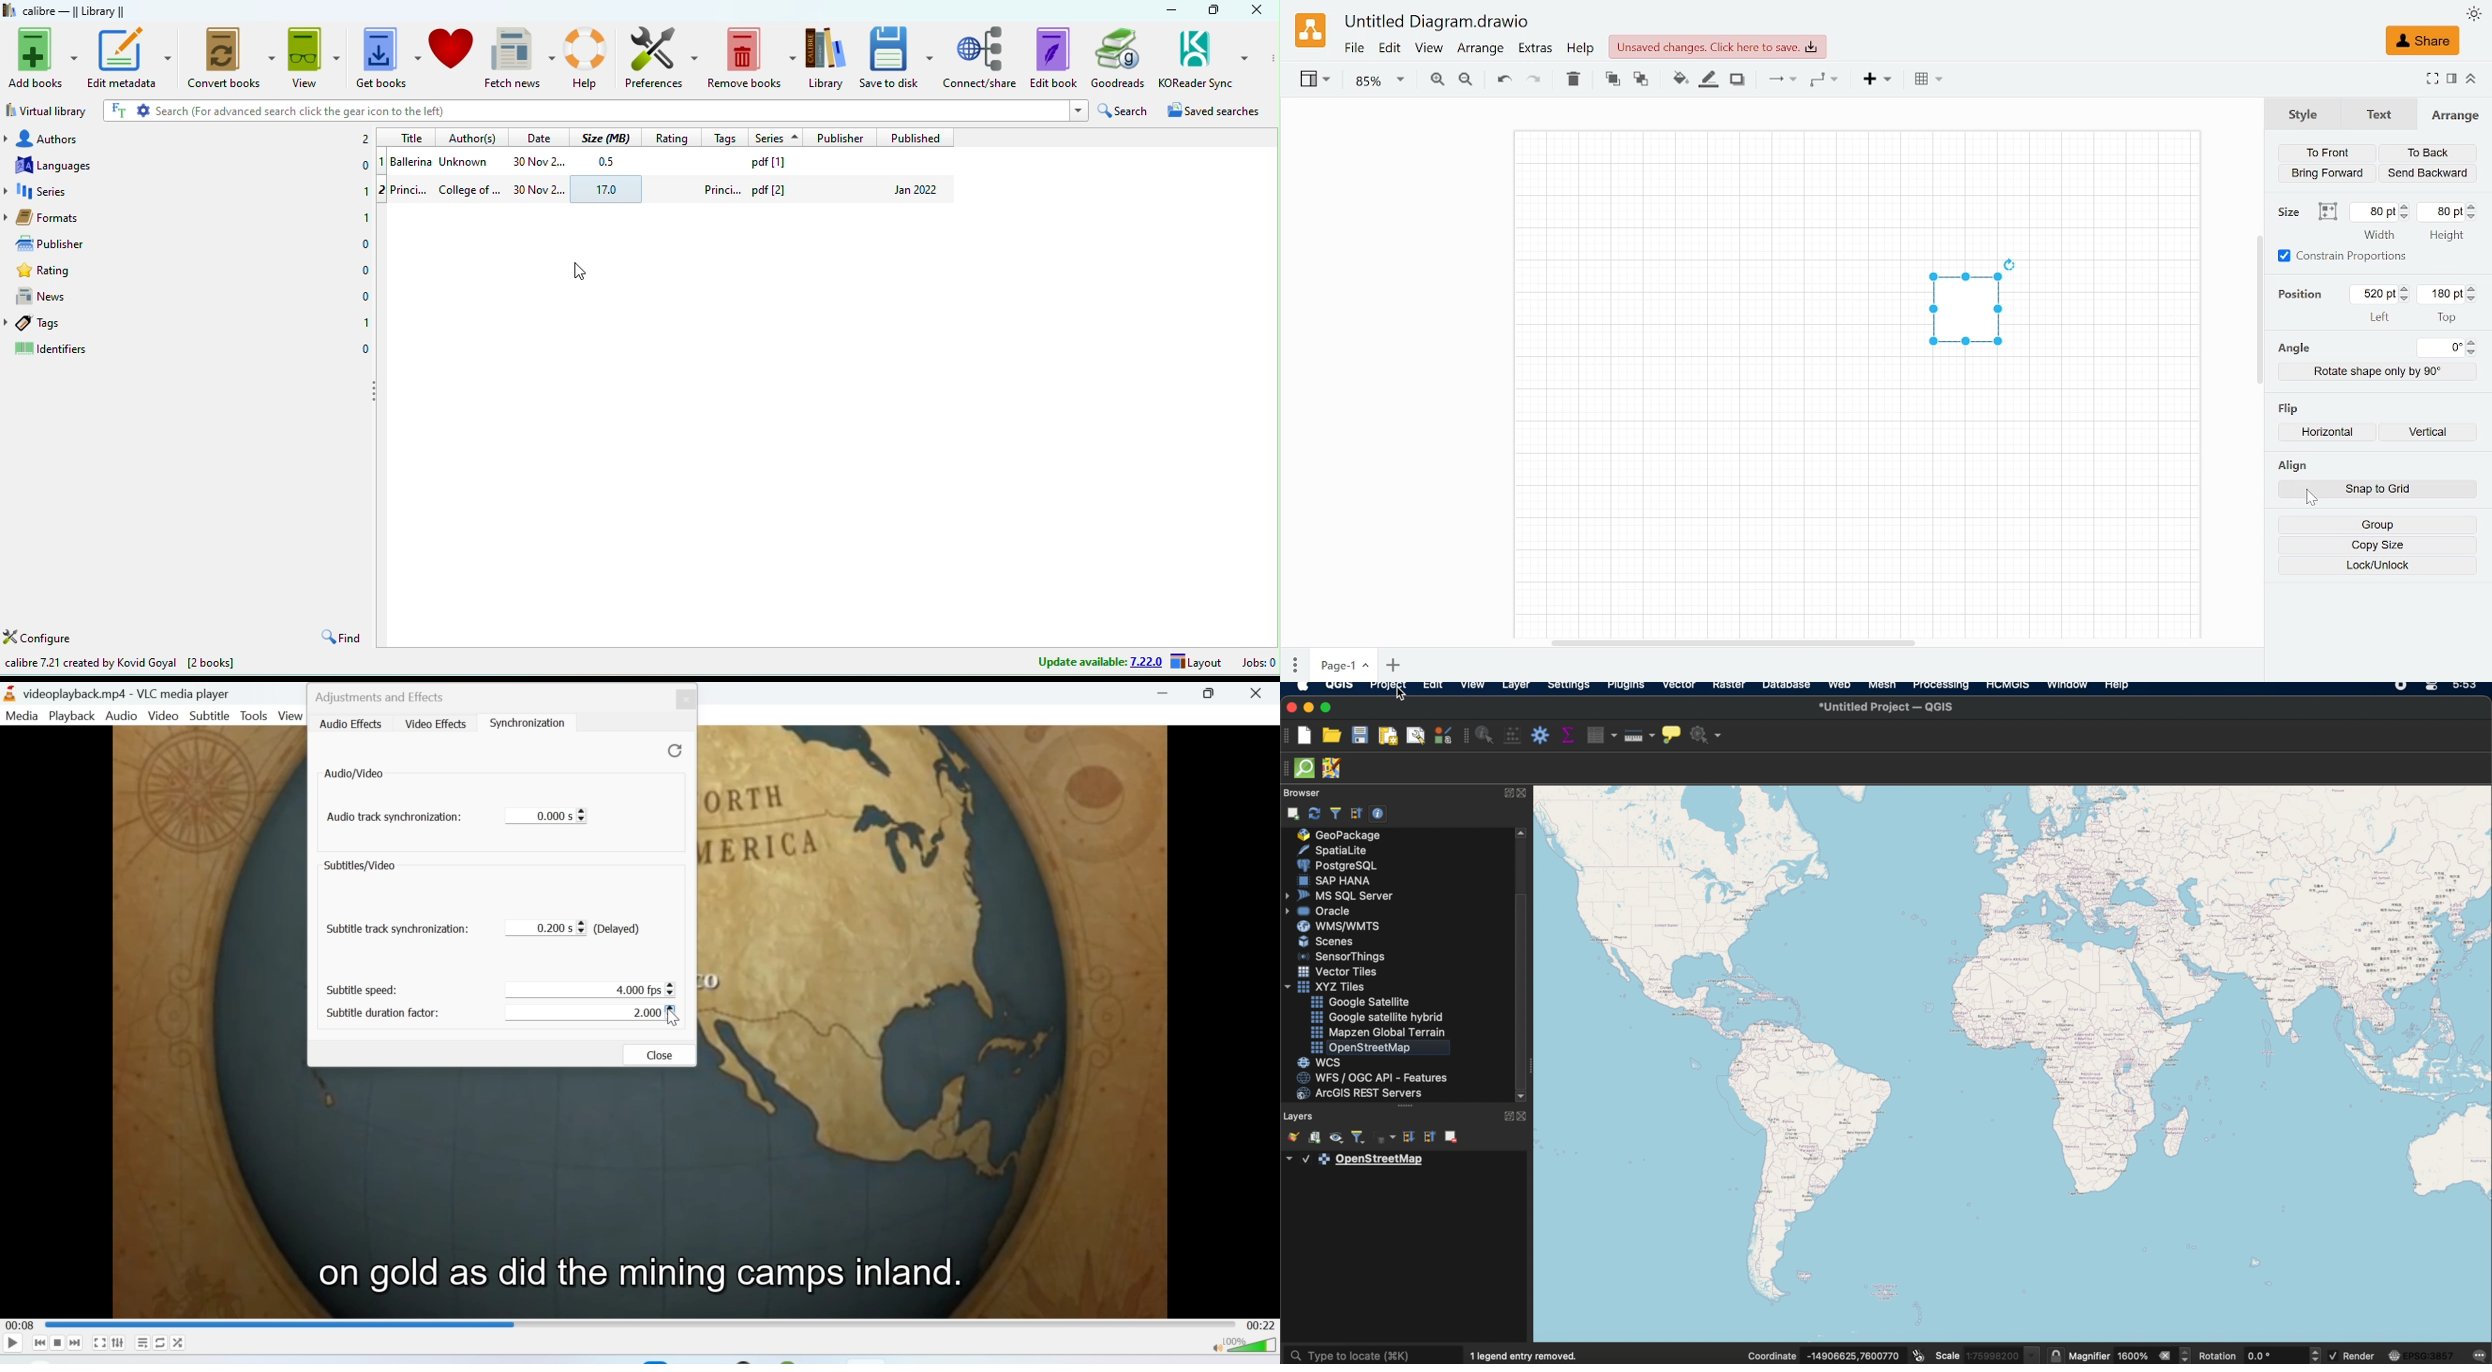  I want to click on 1, so click(365, 217).